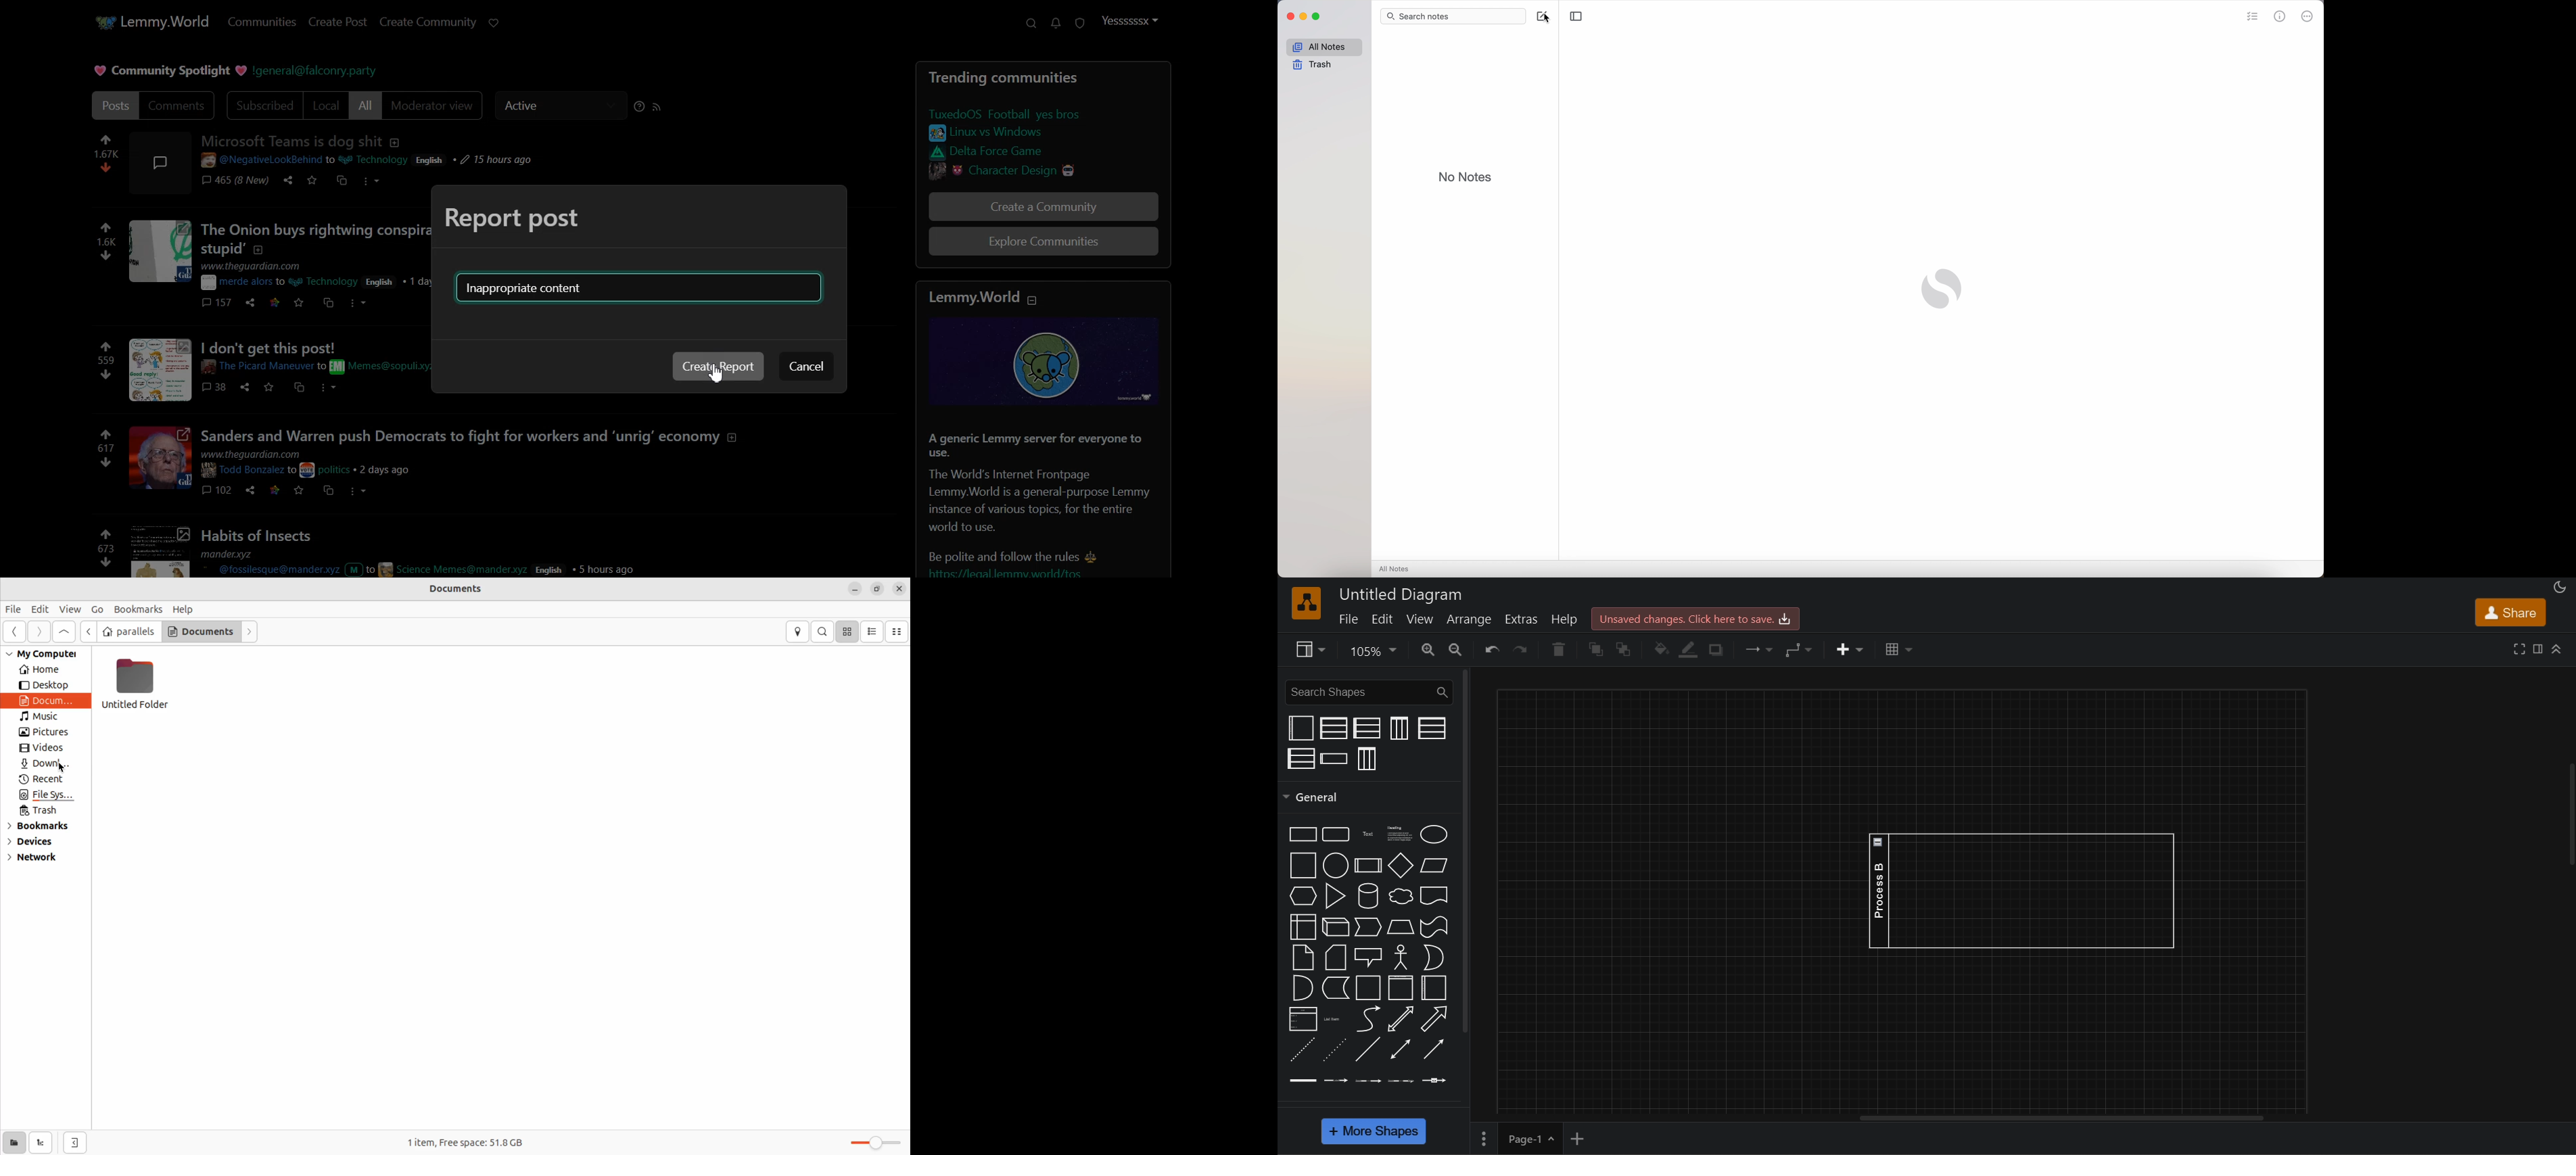  I want to click on connection, so click(1761, 649).